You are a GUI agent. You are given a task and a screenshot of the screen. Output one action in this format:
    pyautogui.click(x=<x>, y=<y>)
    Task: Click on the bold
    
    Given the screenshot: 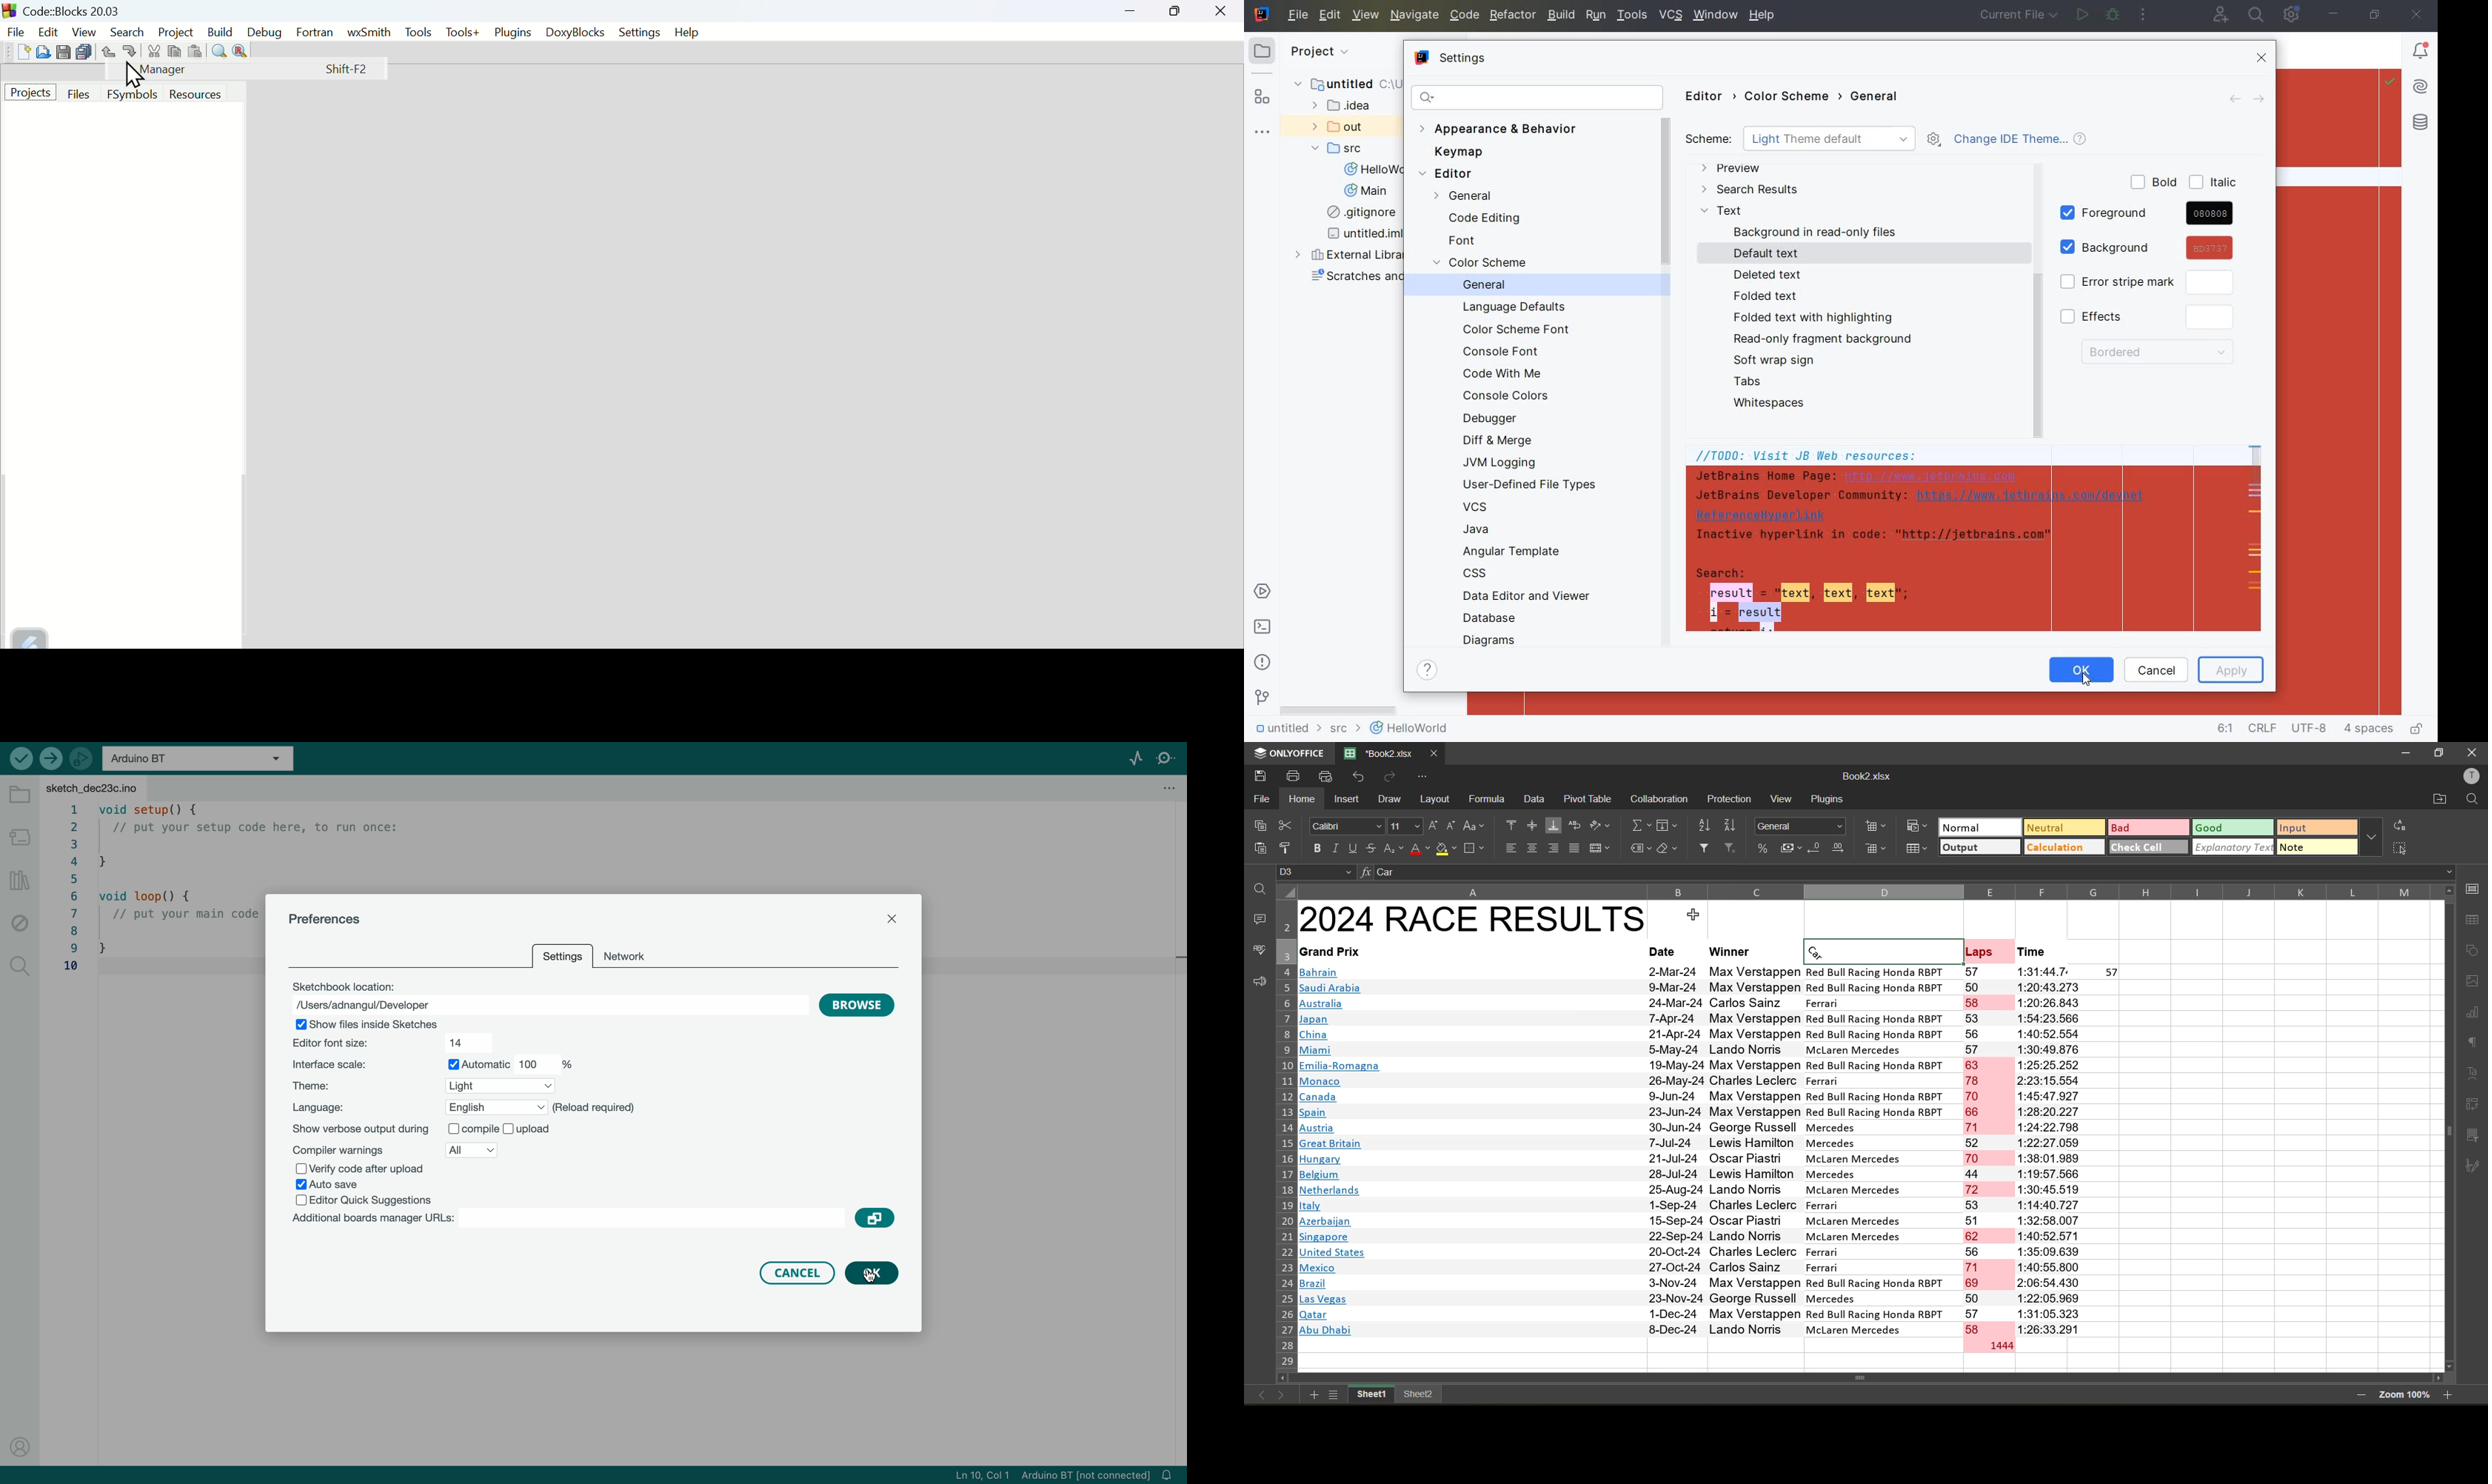 What is the action you would take?
    pyautogui.click(x=1314, y=849)
    